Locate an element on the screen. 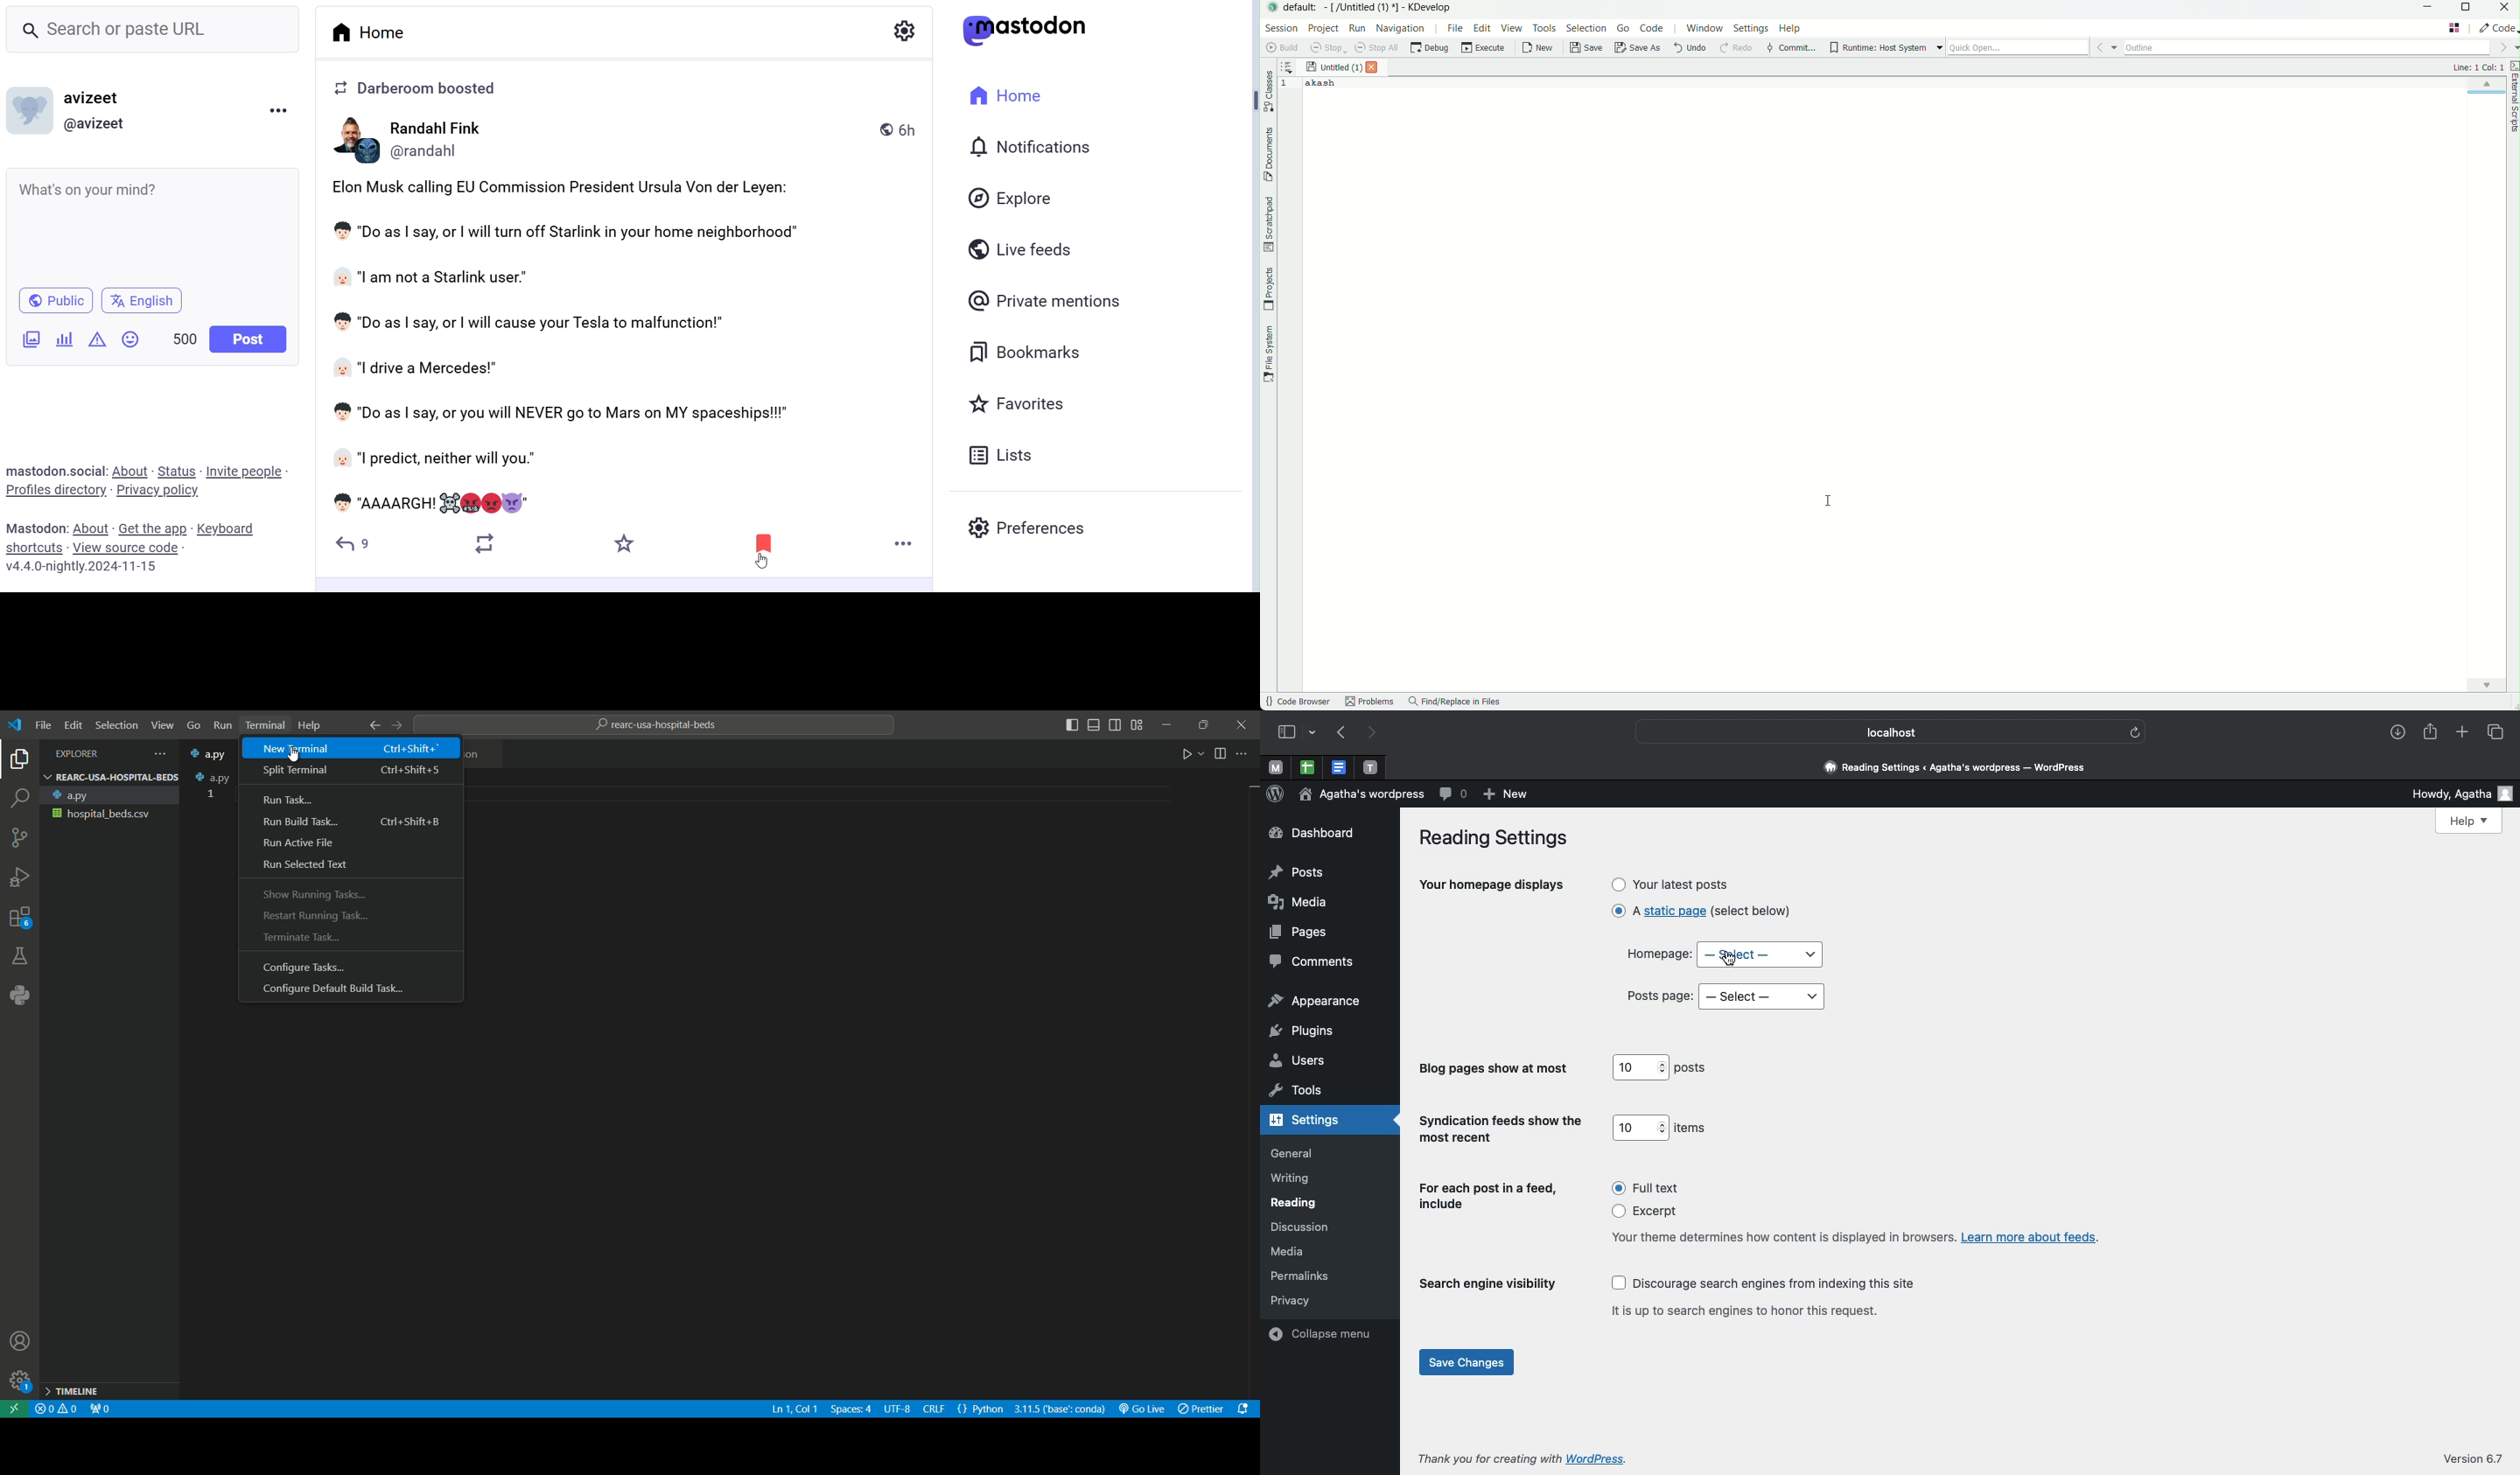 This screenshot has height=1484, width=2520. About is located at coordinates (130, 471).